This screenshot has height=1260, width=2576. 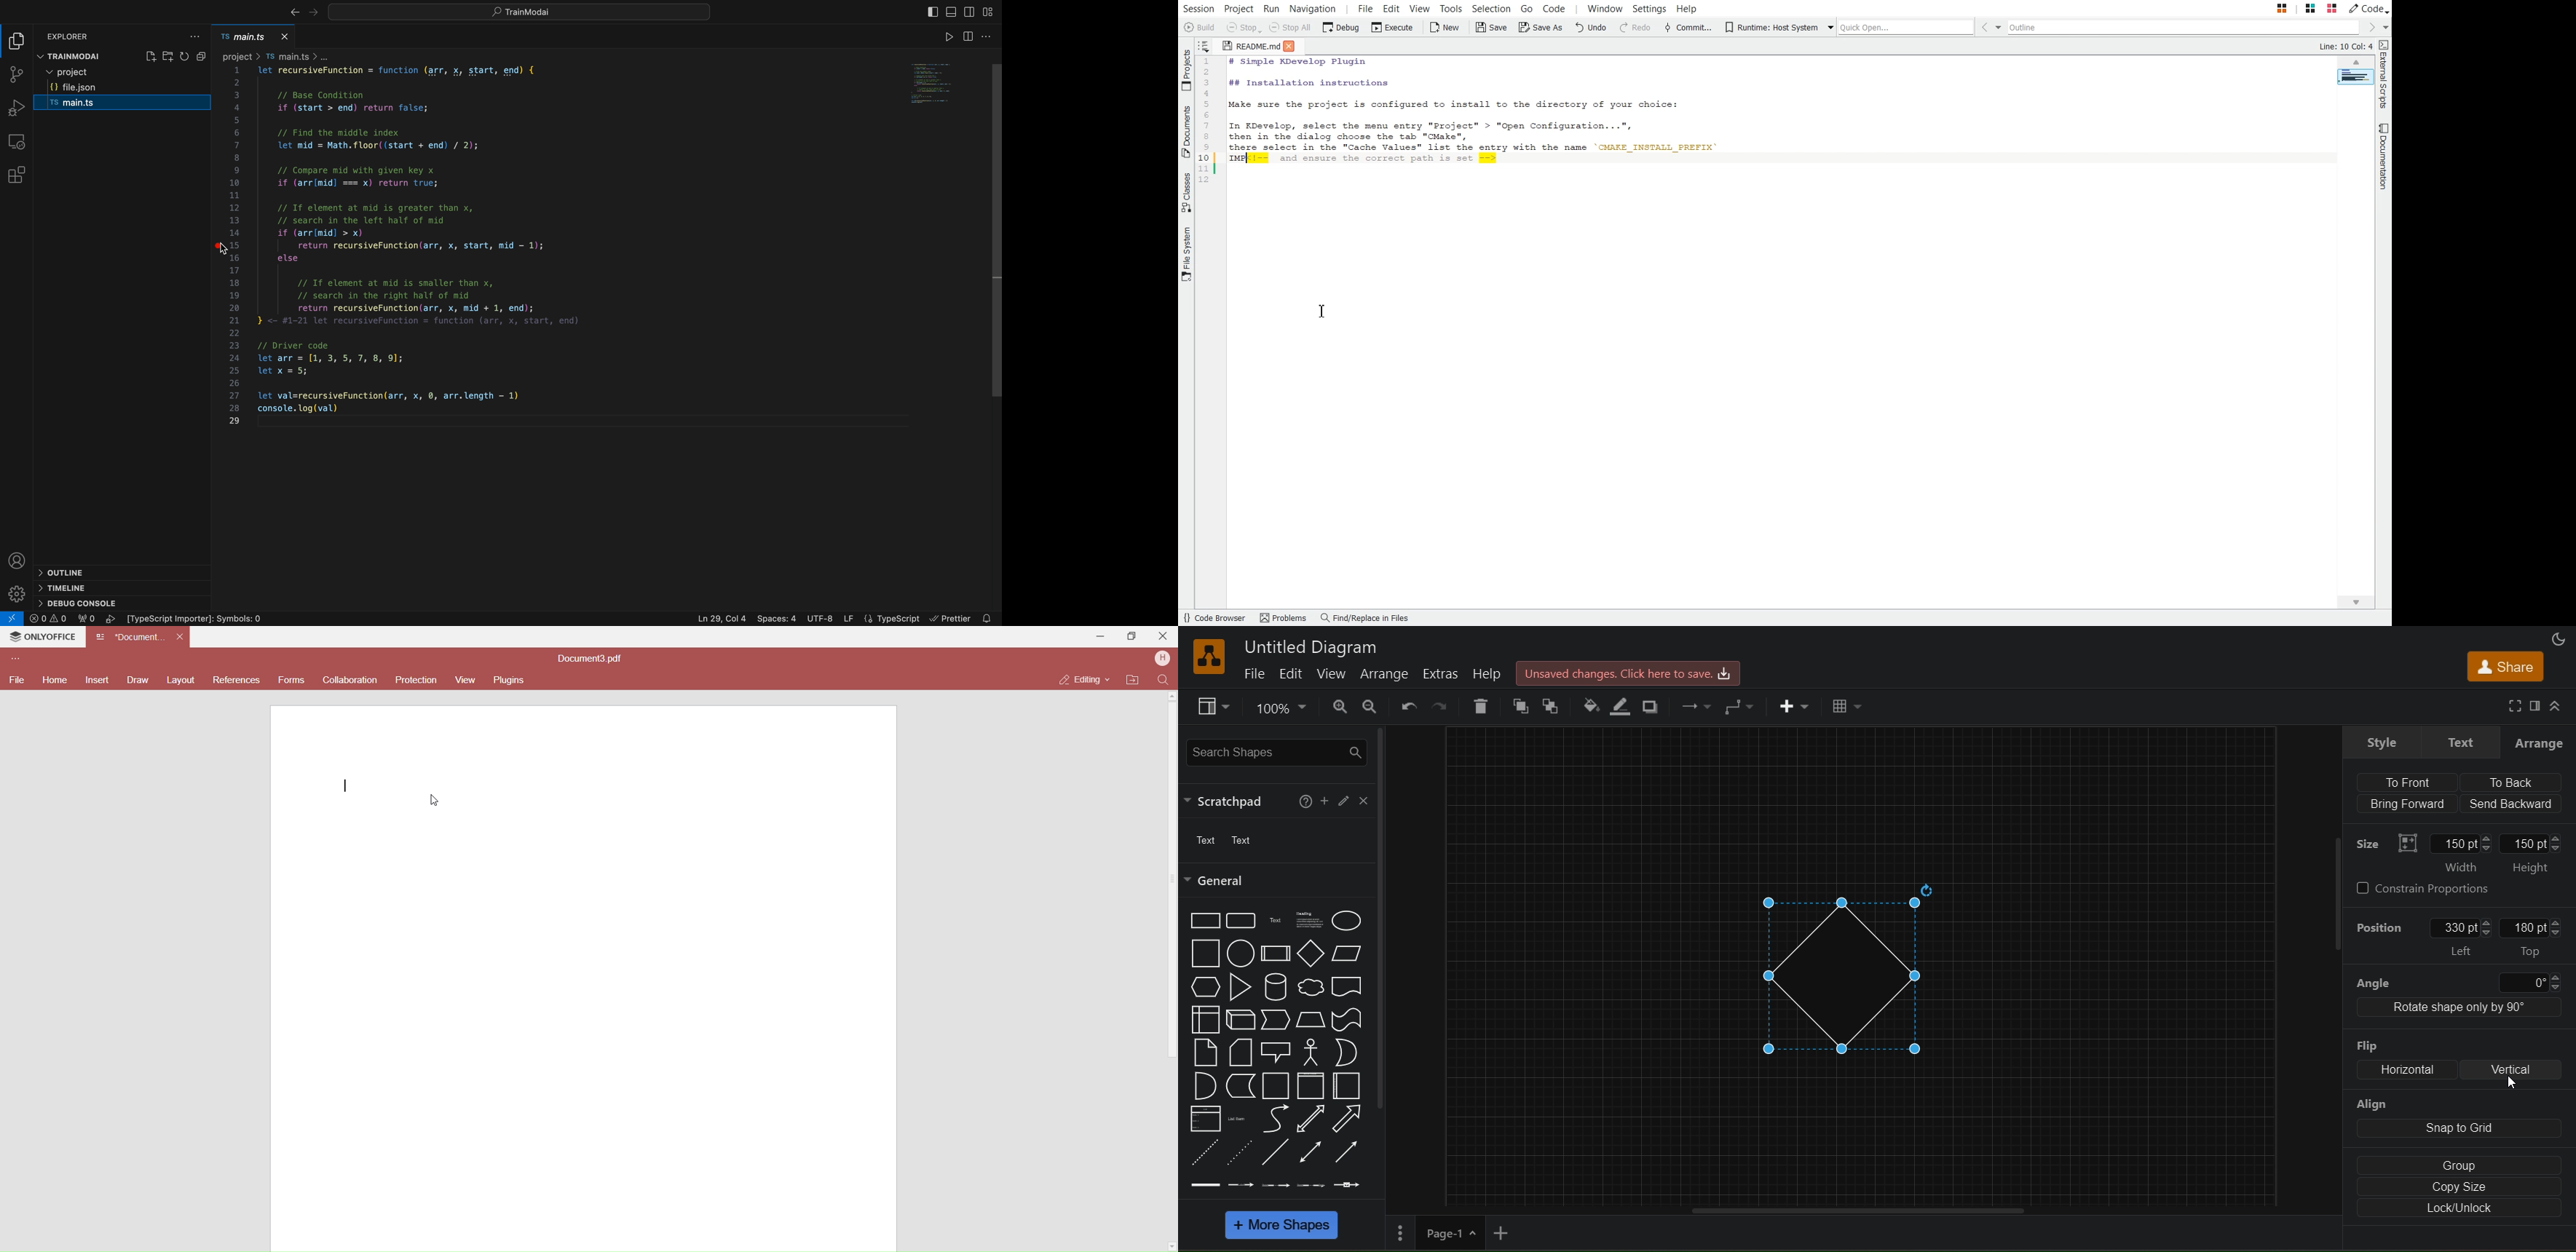 I want to click on document title, so click(x=592, y=659).